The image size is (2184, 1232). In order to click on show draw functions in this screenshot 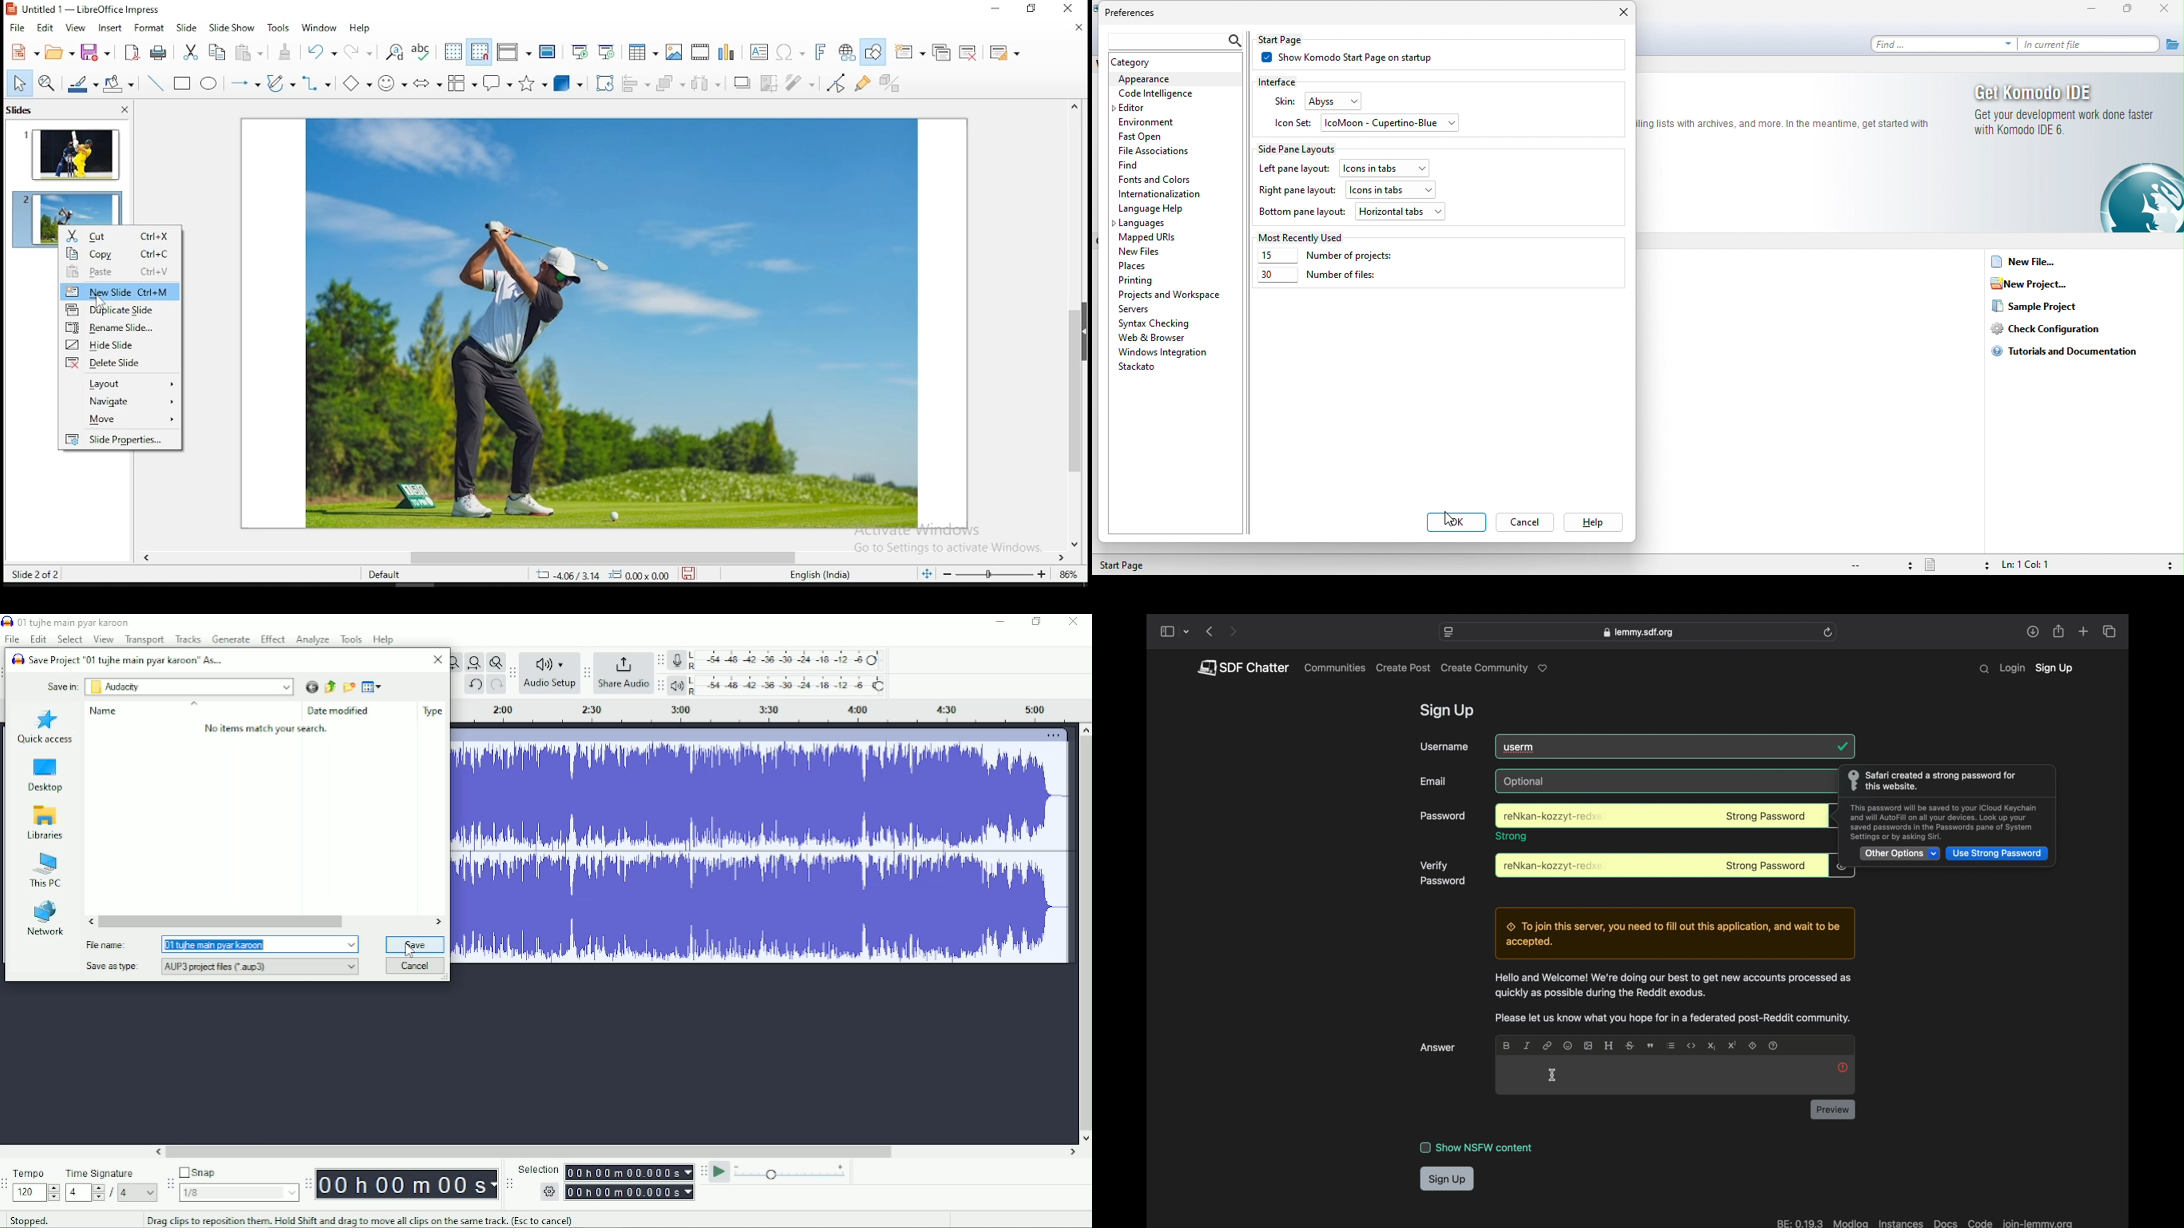, I will do `click(873, 54)`.